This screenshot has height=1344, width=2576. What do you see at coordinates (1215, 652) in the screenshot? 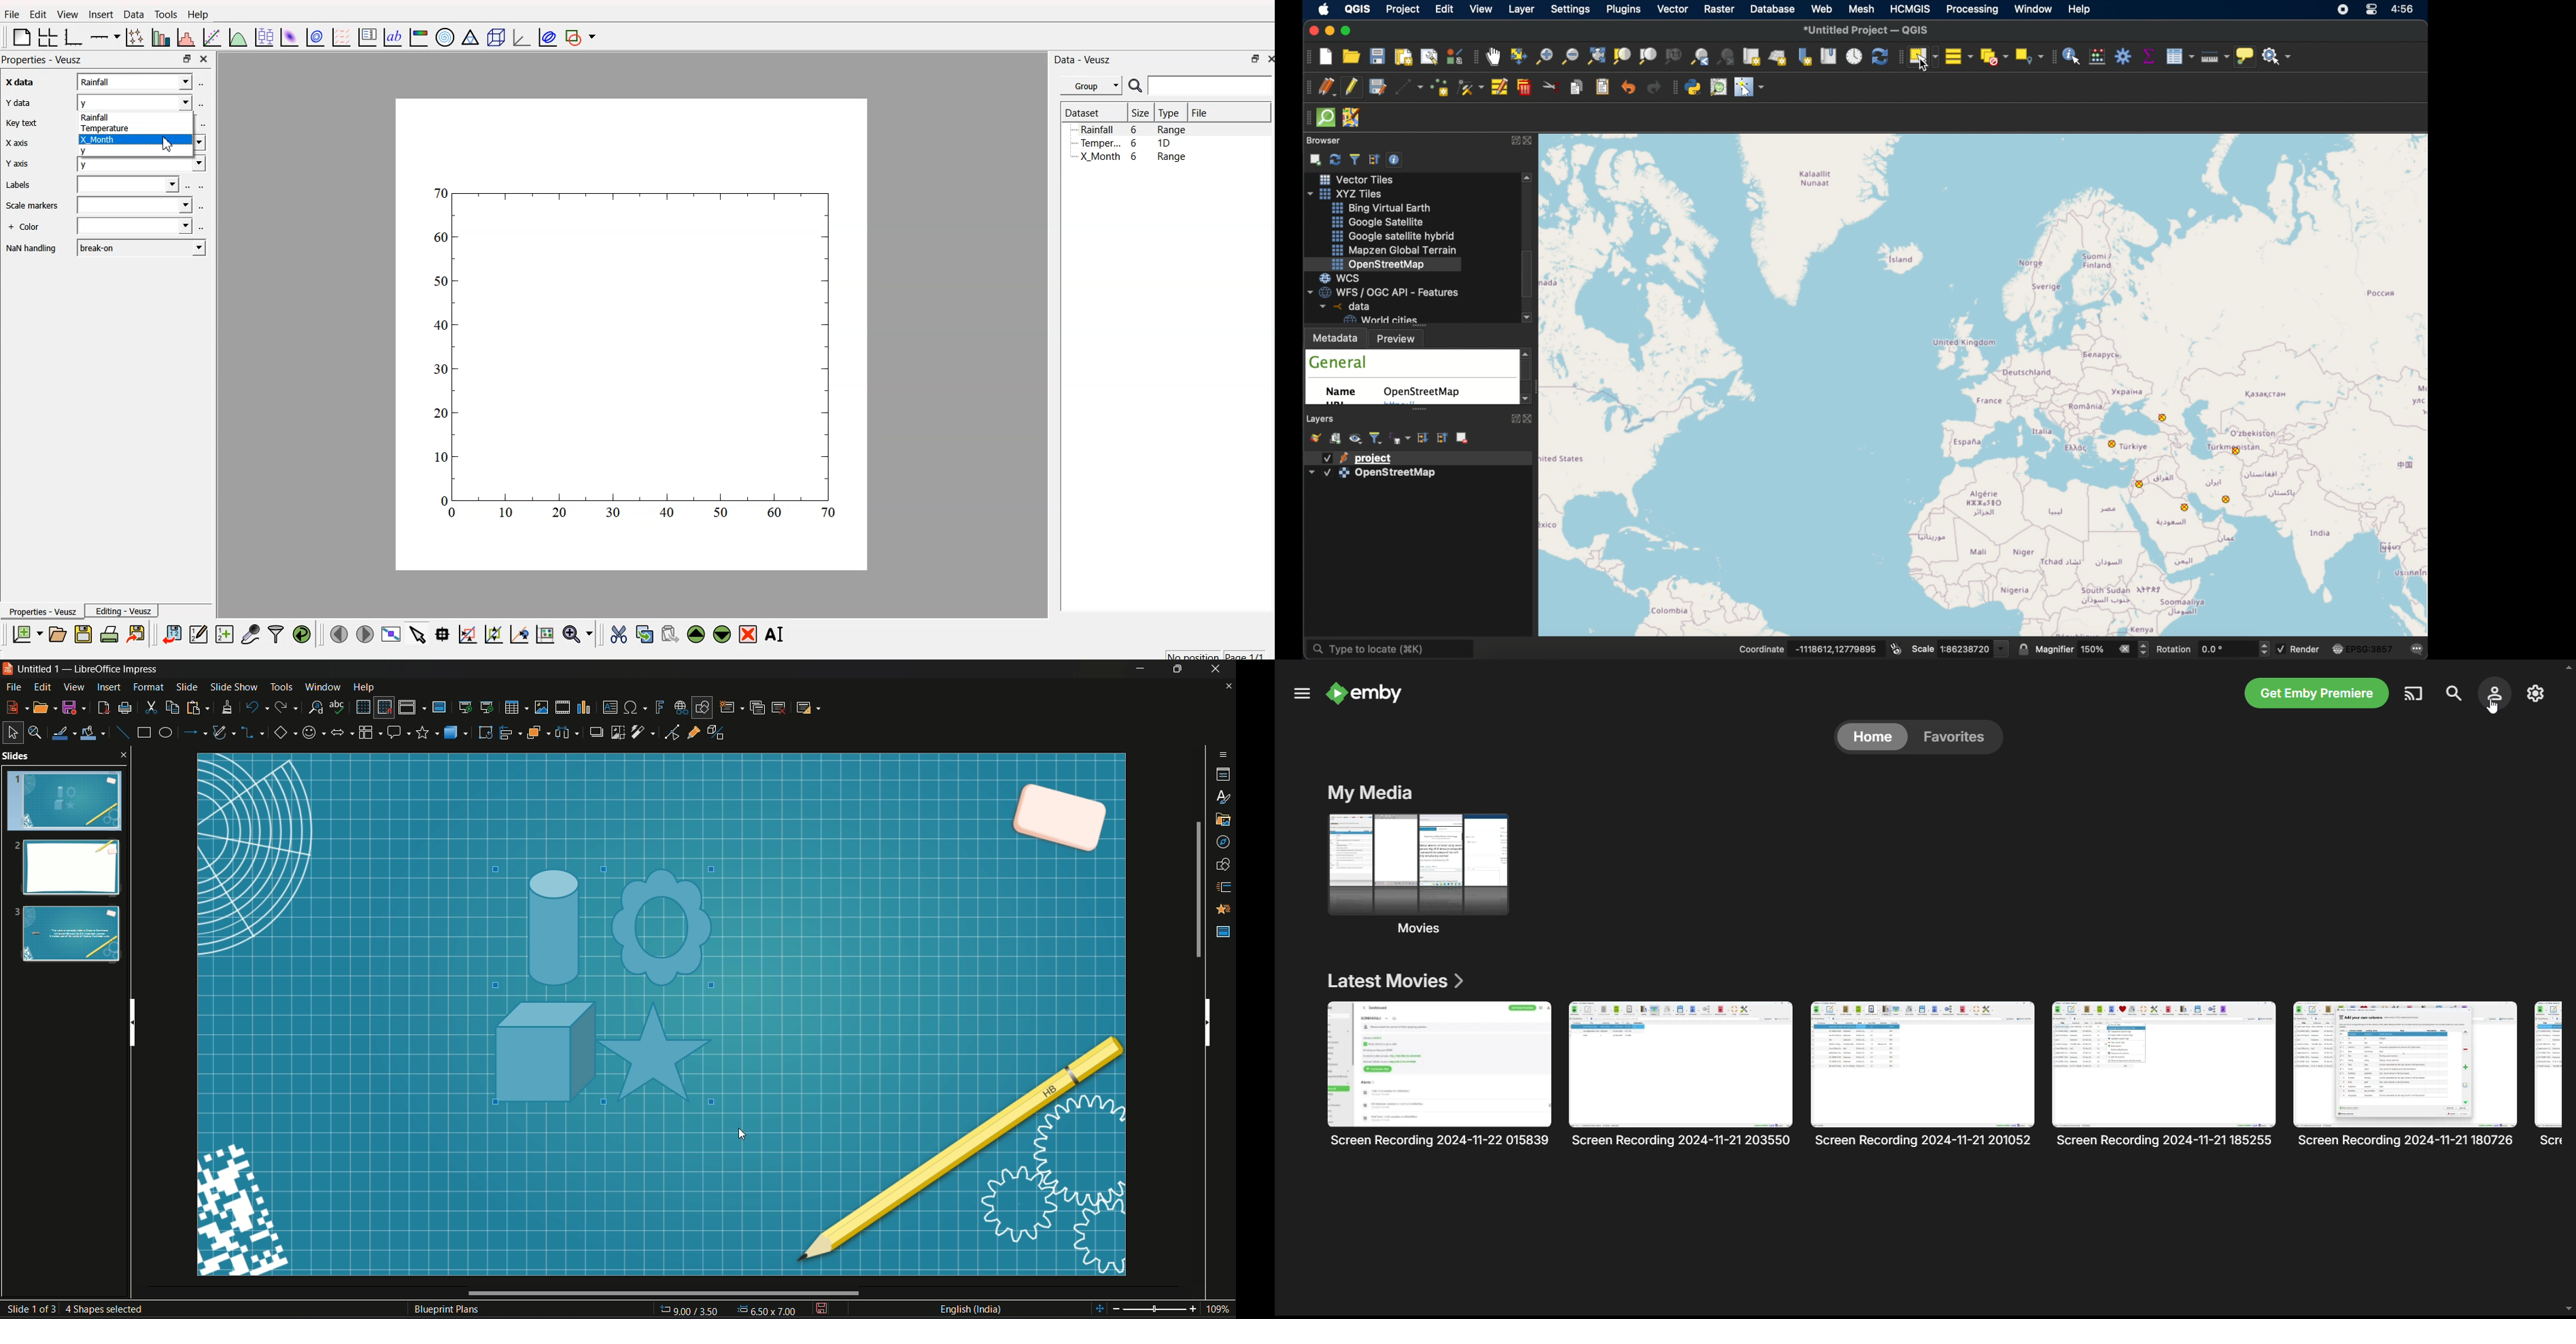
I see `no position page 1/1` at bounding box center [1215, 652].